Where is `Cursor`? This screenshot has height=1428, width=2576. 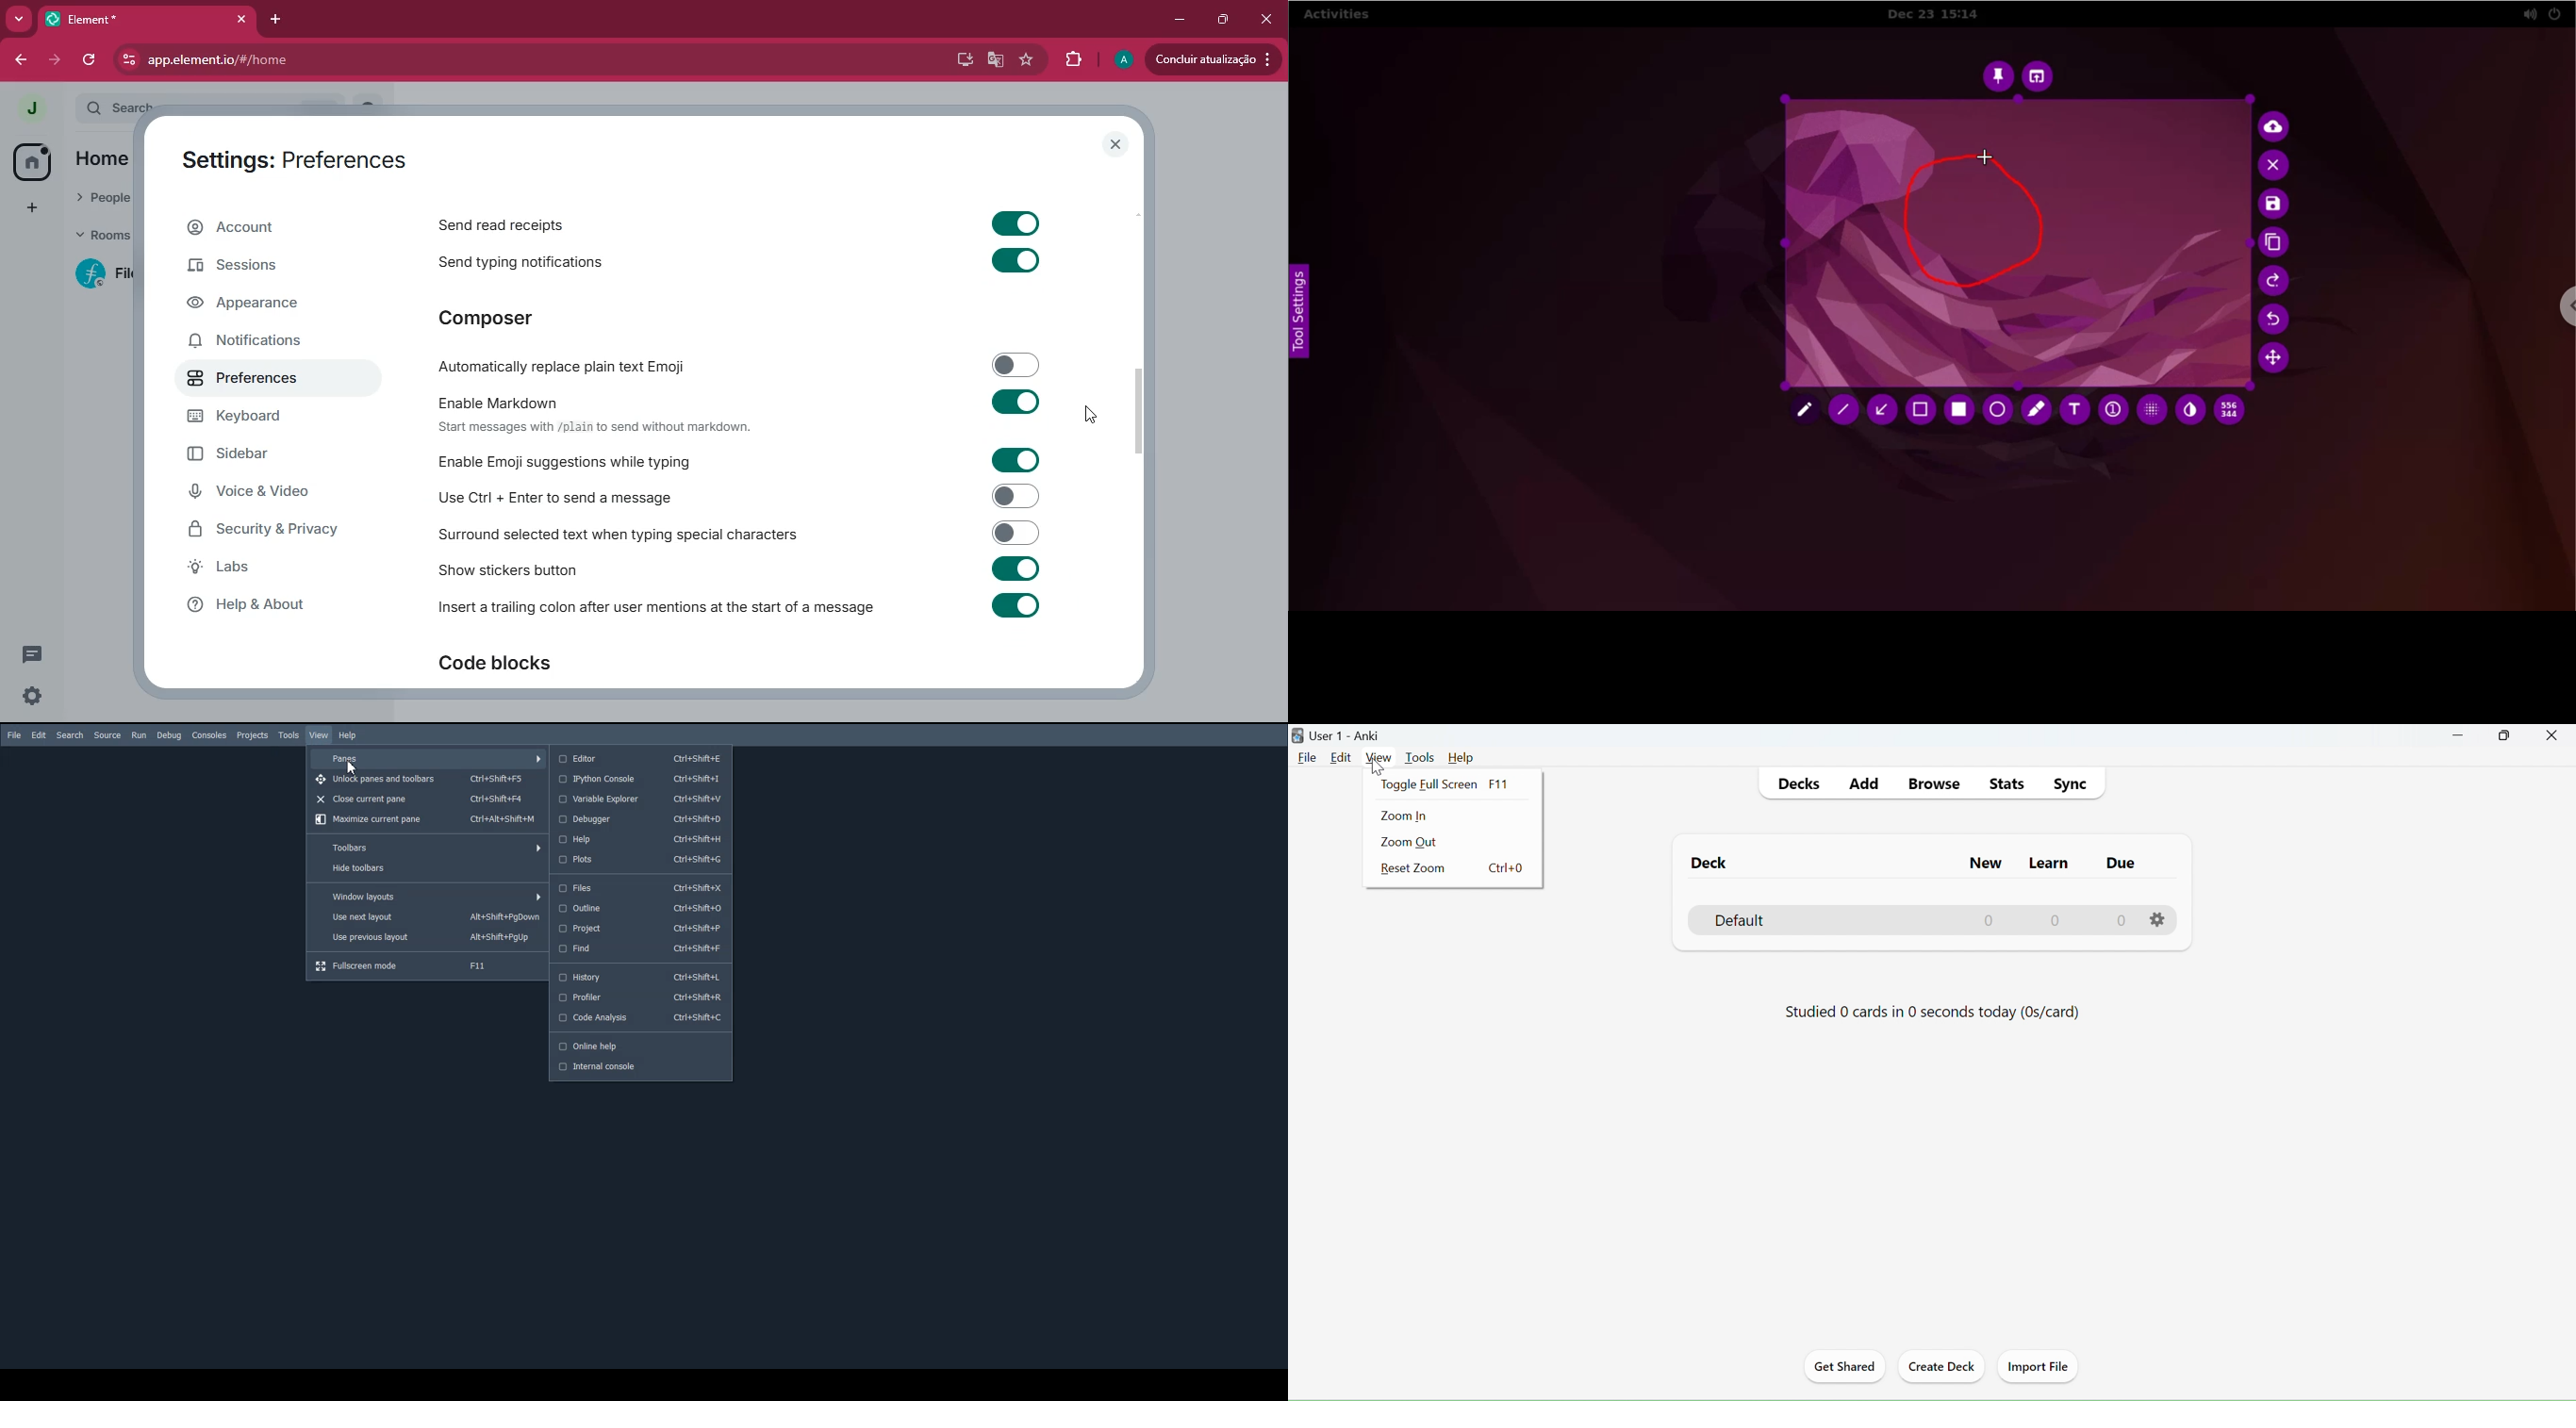 Cursor is located at coordinates (1378, 766).